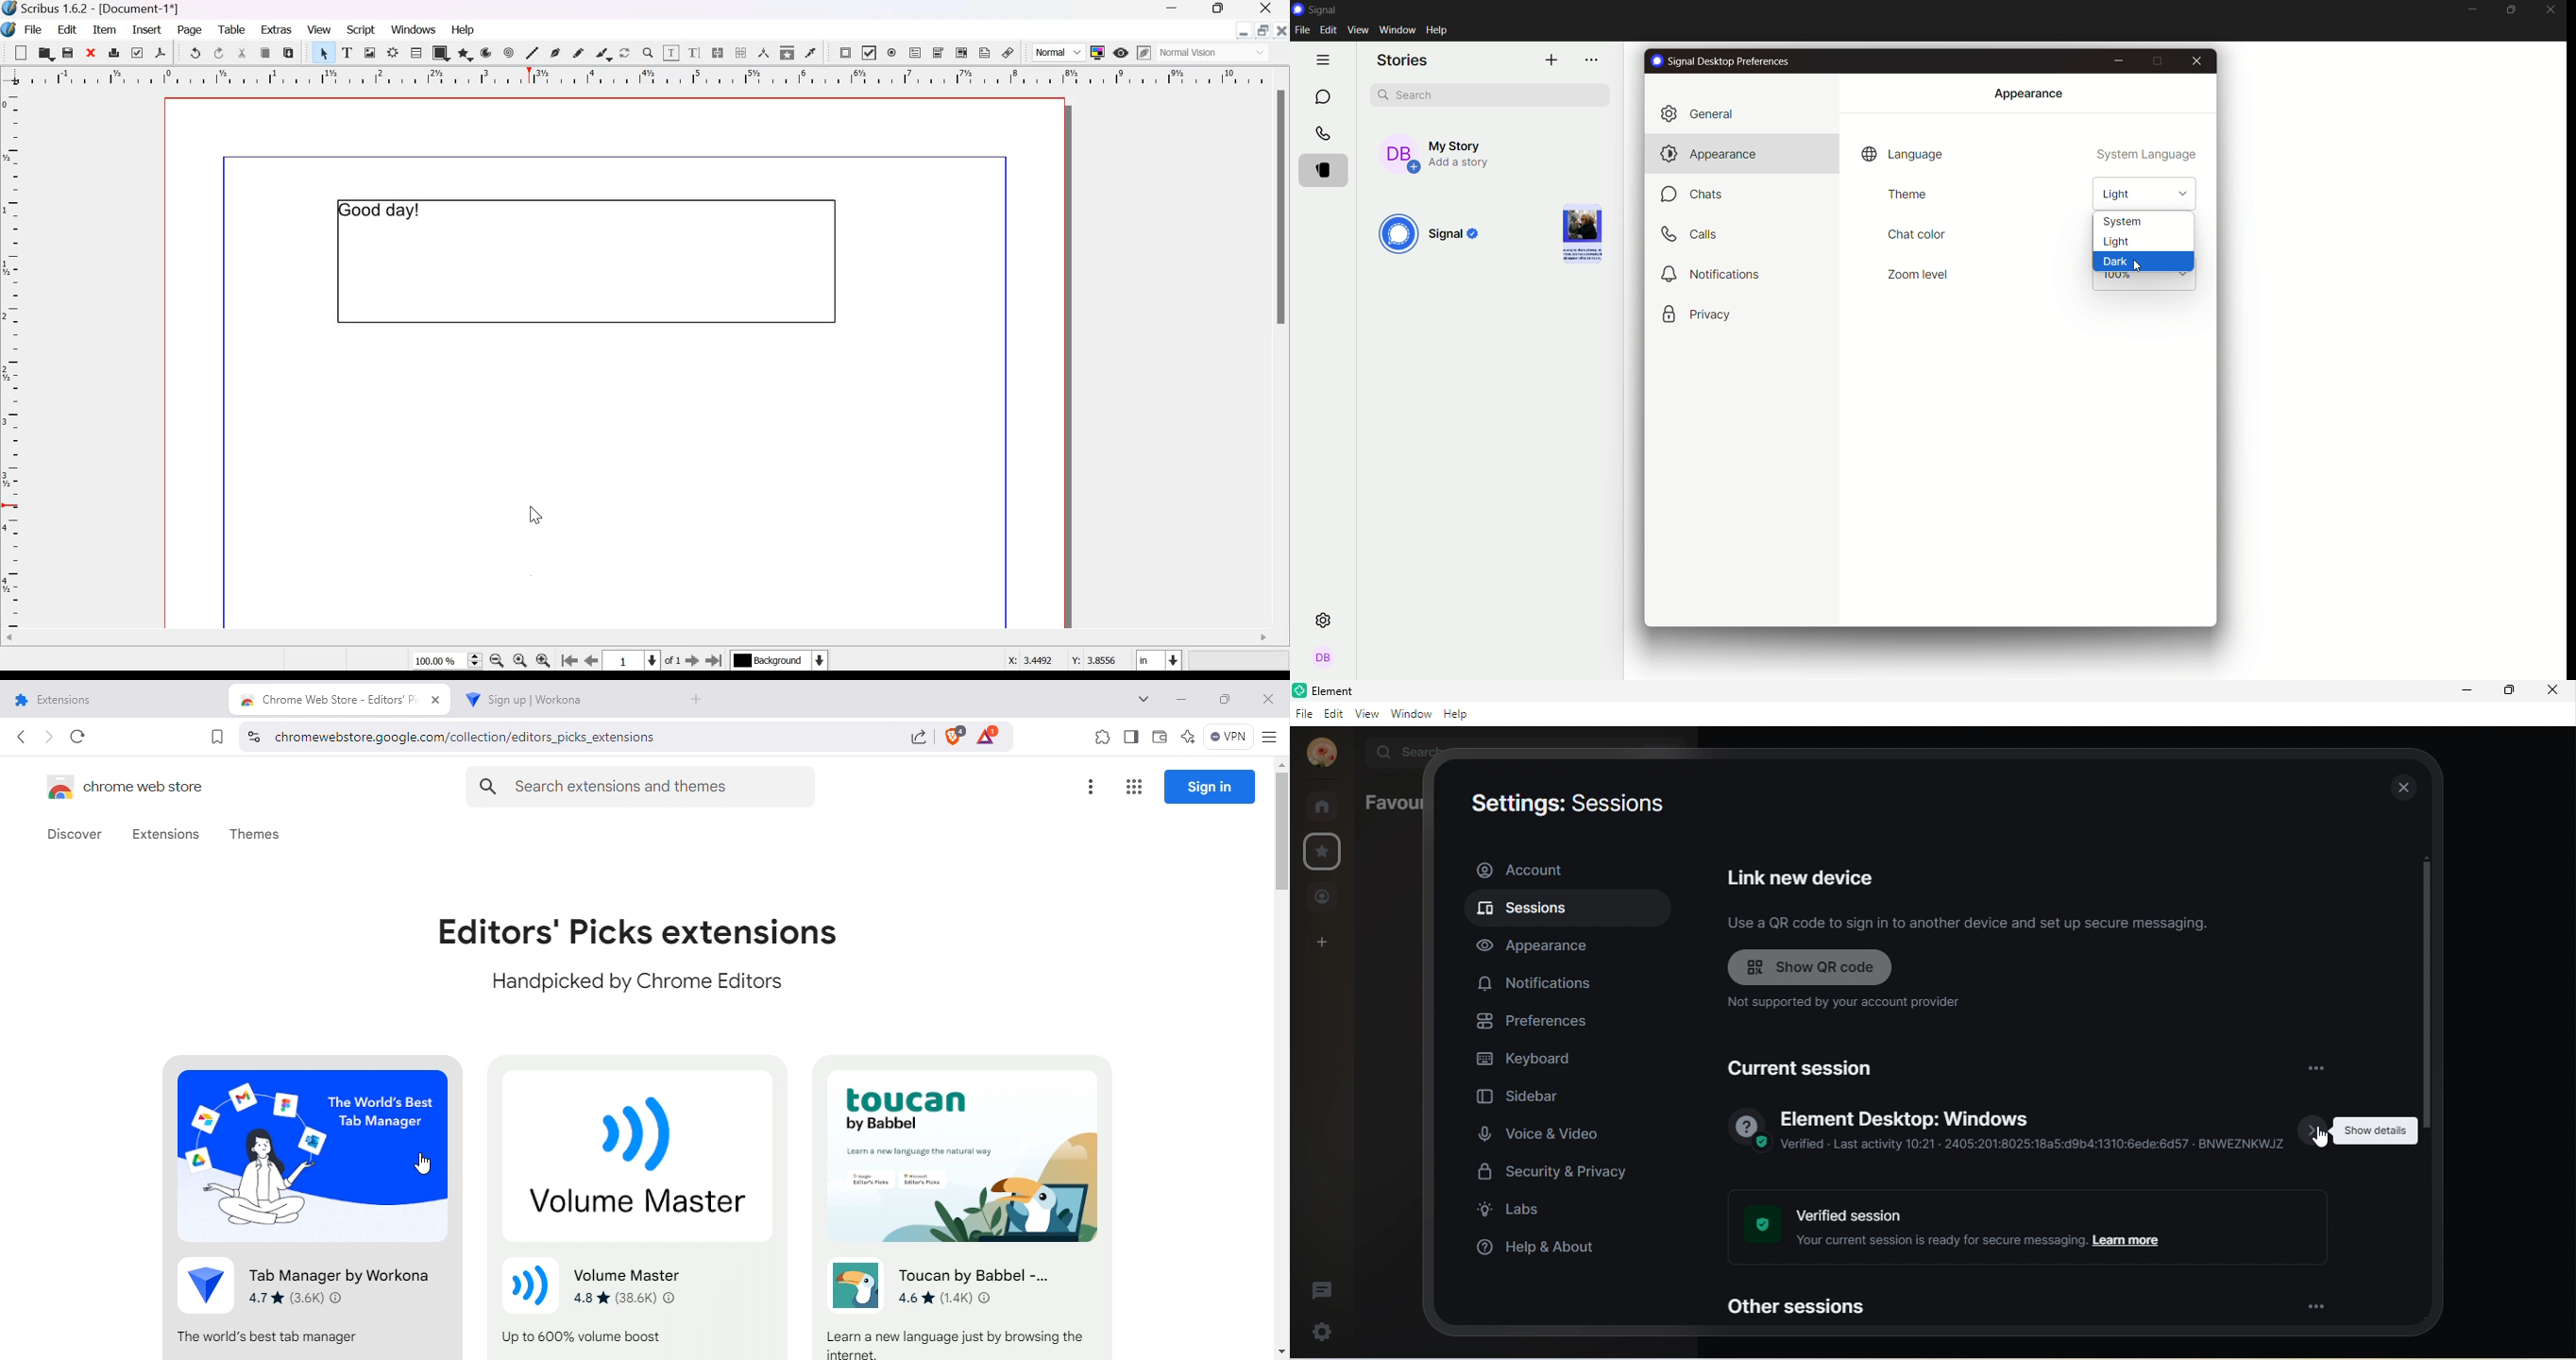  I want to click on Logo, so click(9, 30).